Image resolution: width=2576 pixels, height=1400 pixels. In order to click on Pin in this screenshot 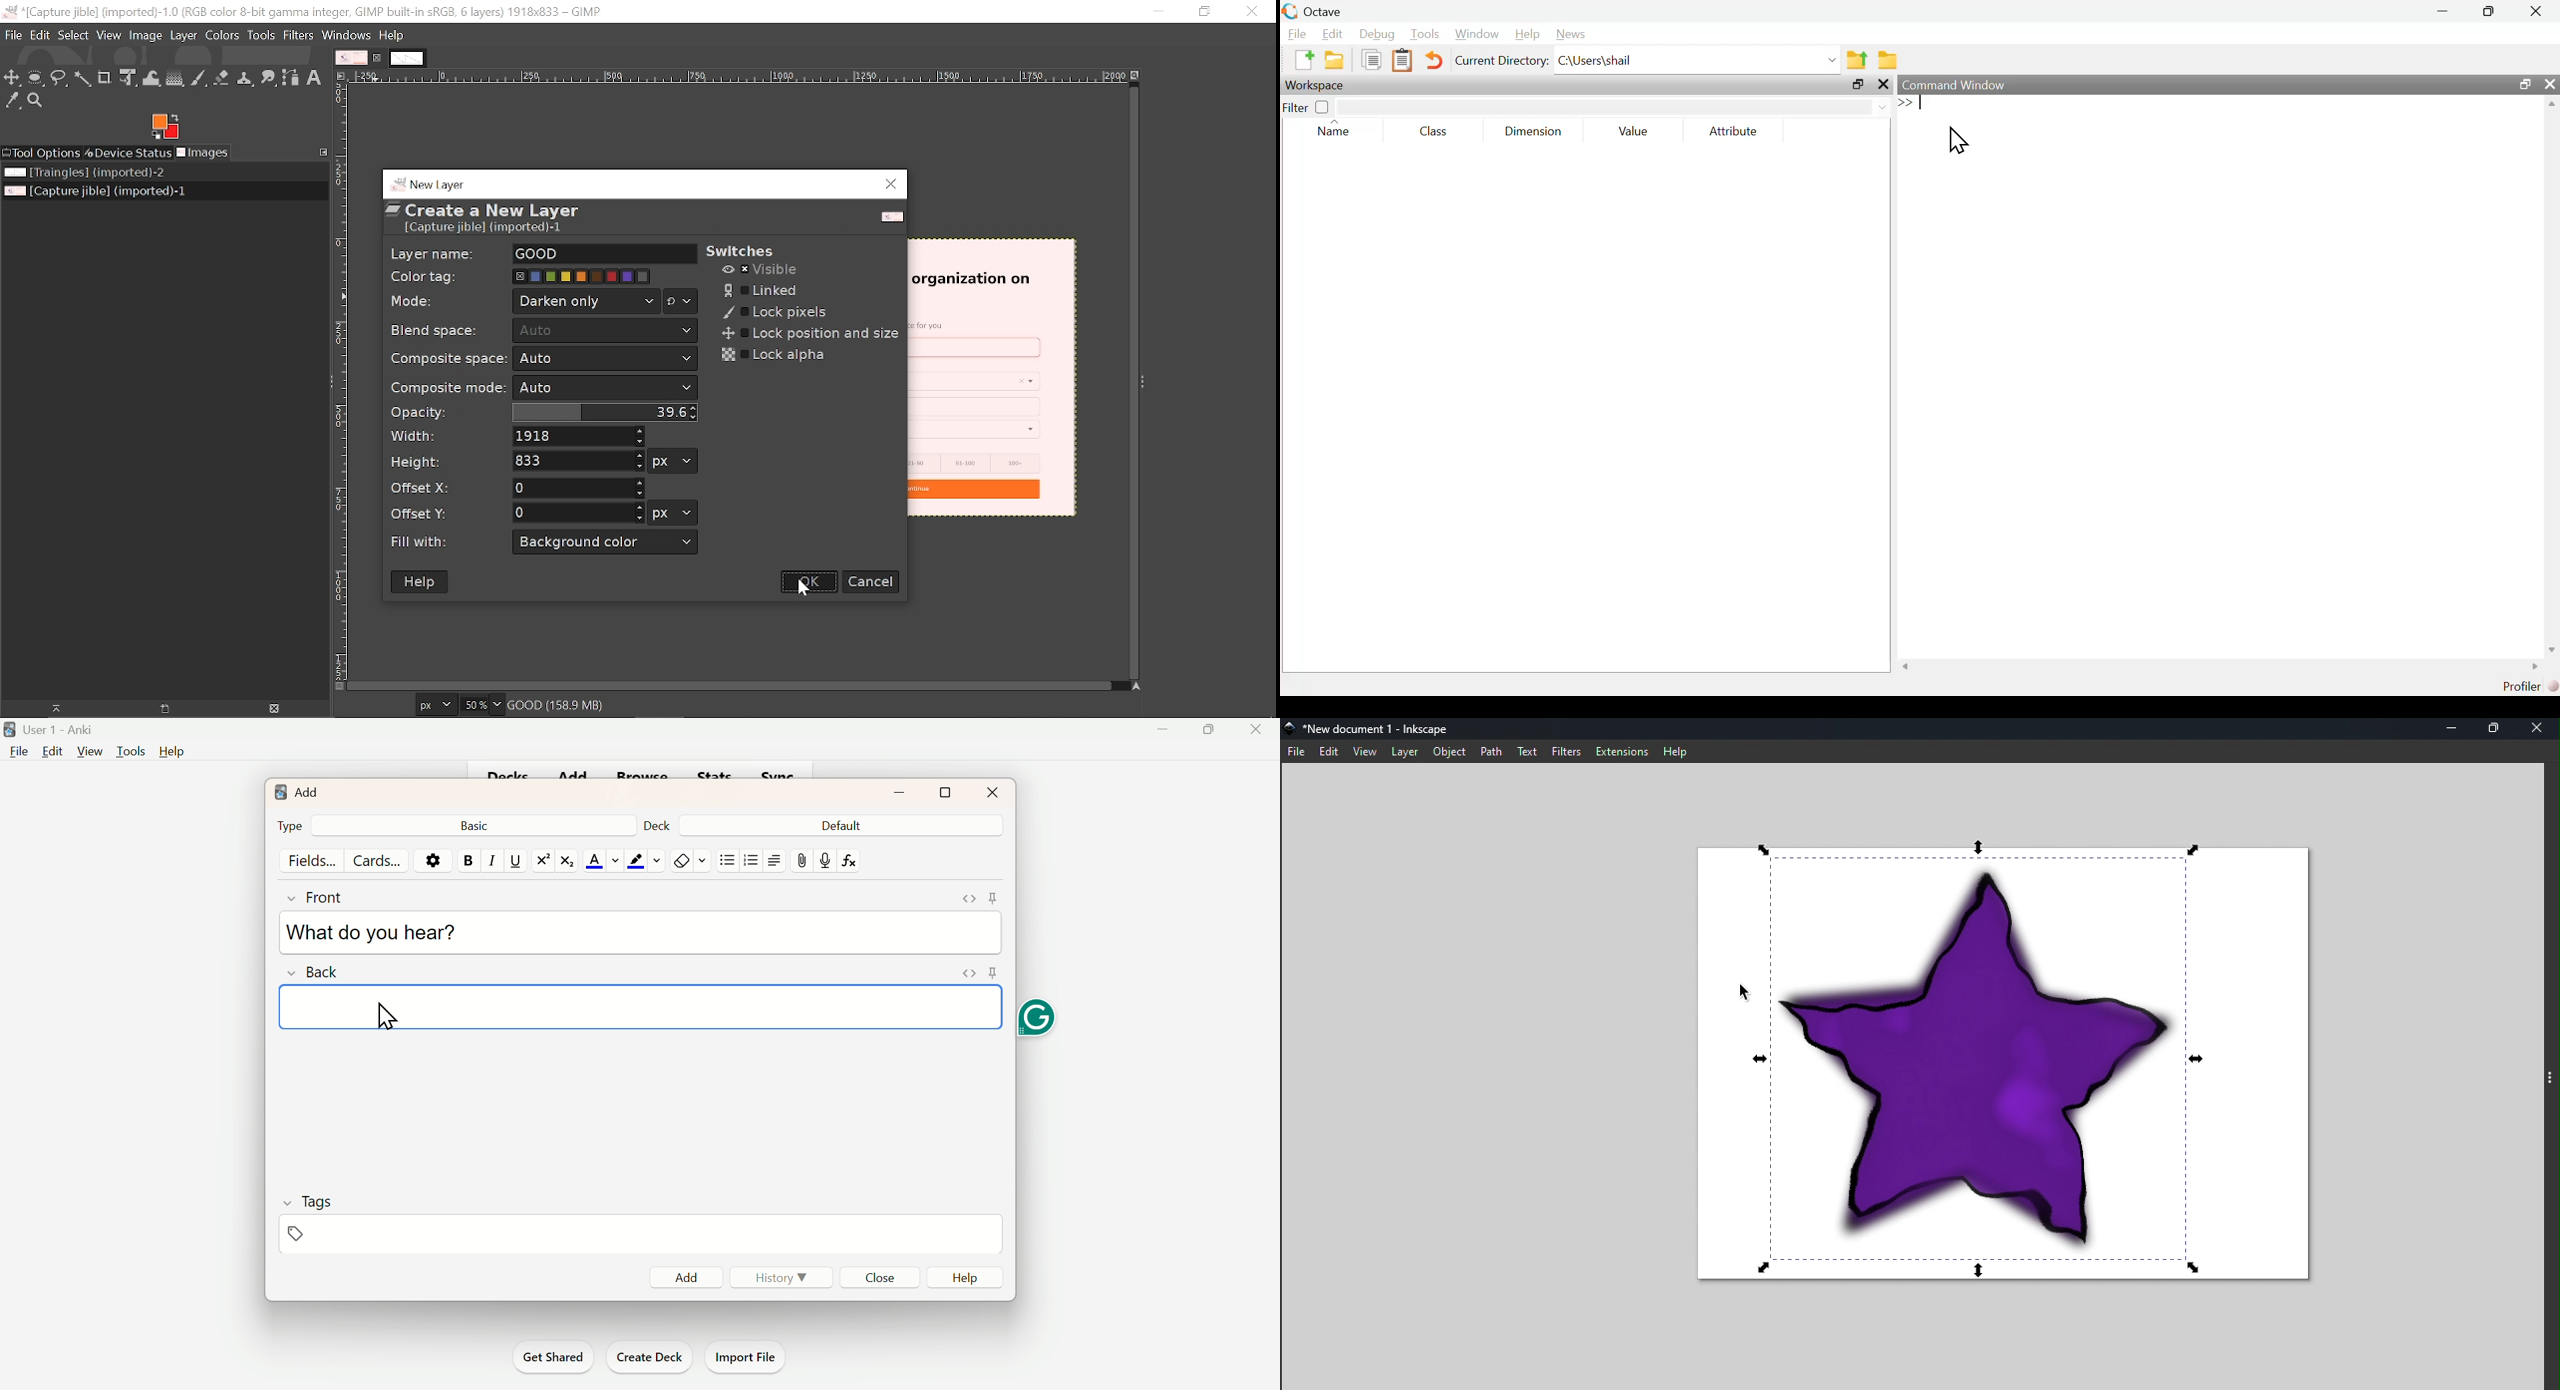, I will do `click(295, 1234)`.